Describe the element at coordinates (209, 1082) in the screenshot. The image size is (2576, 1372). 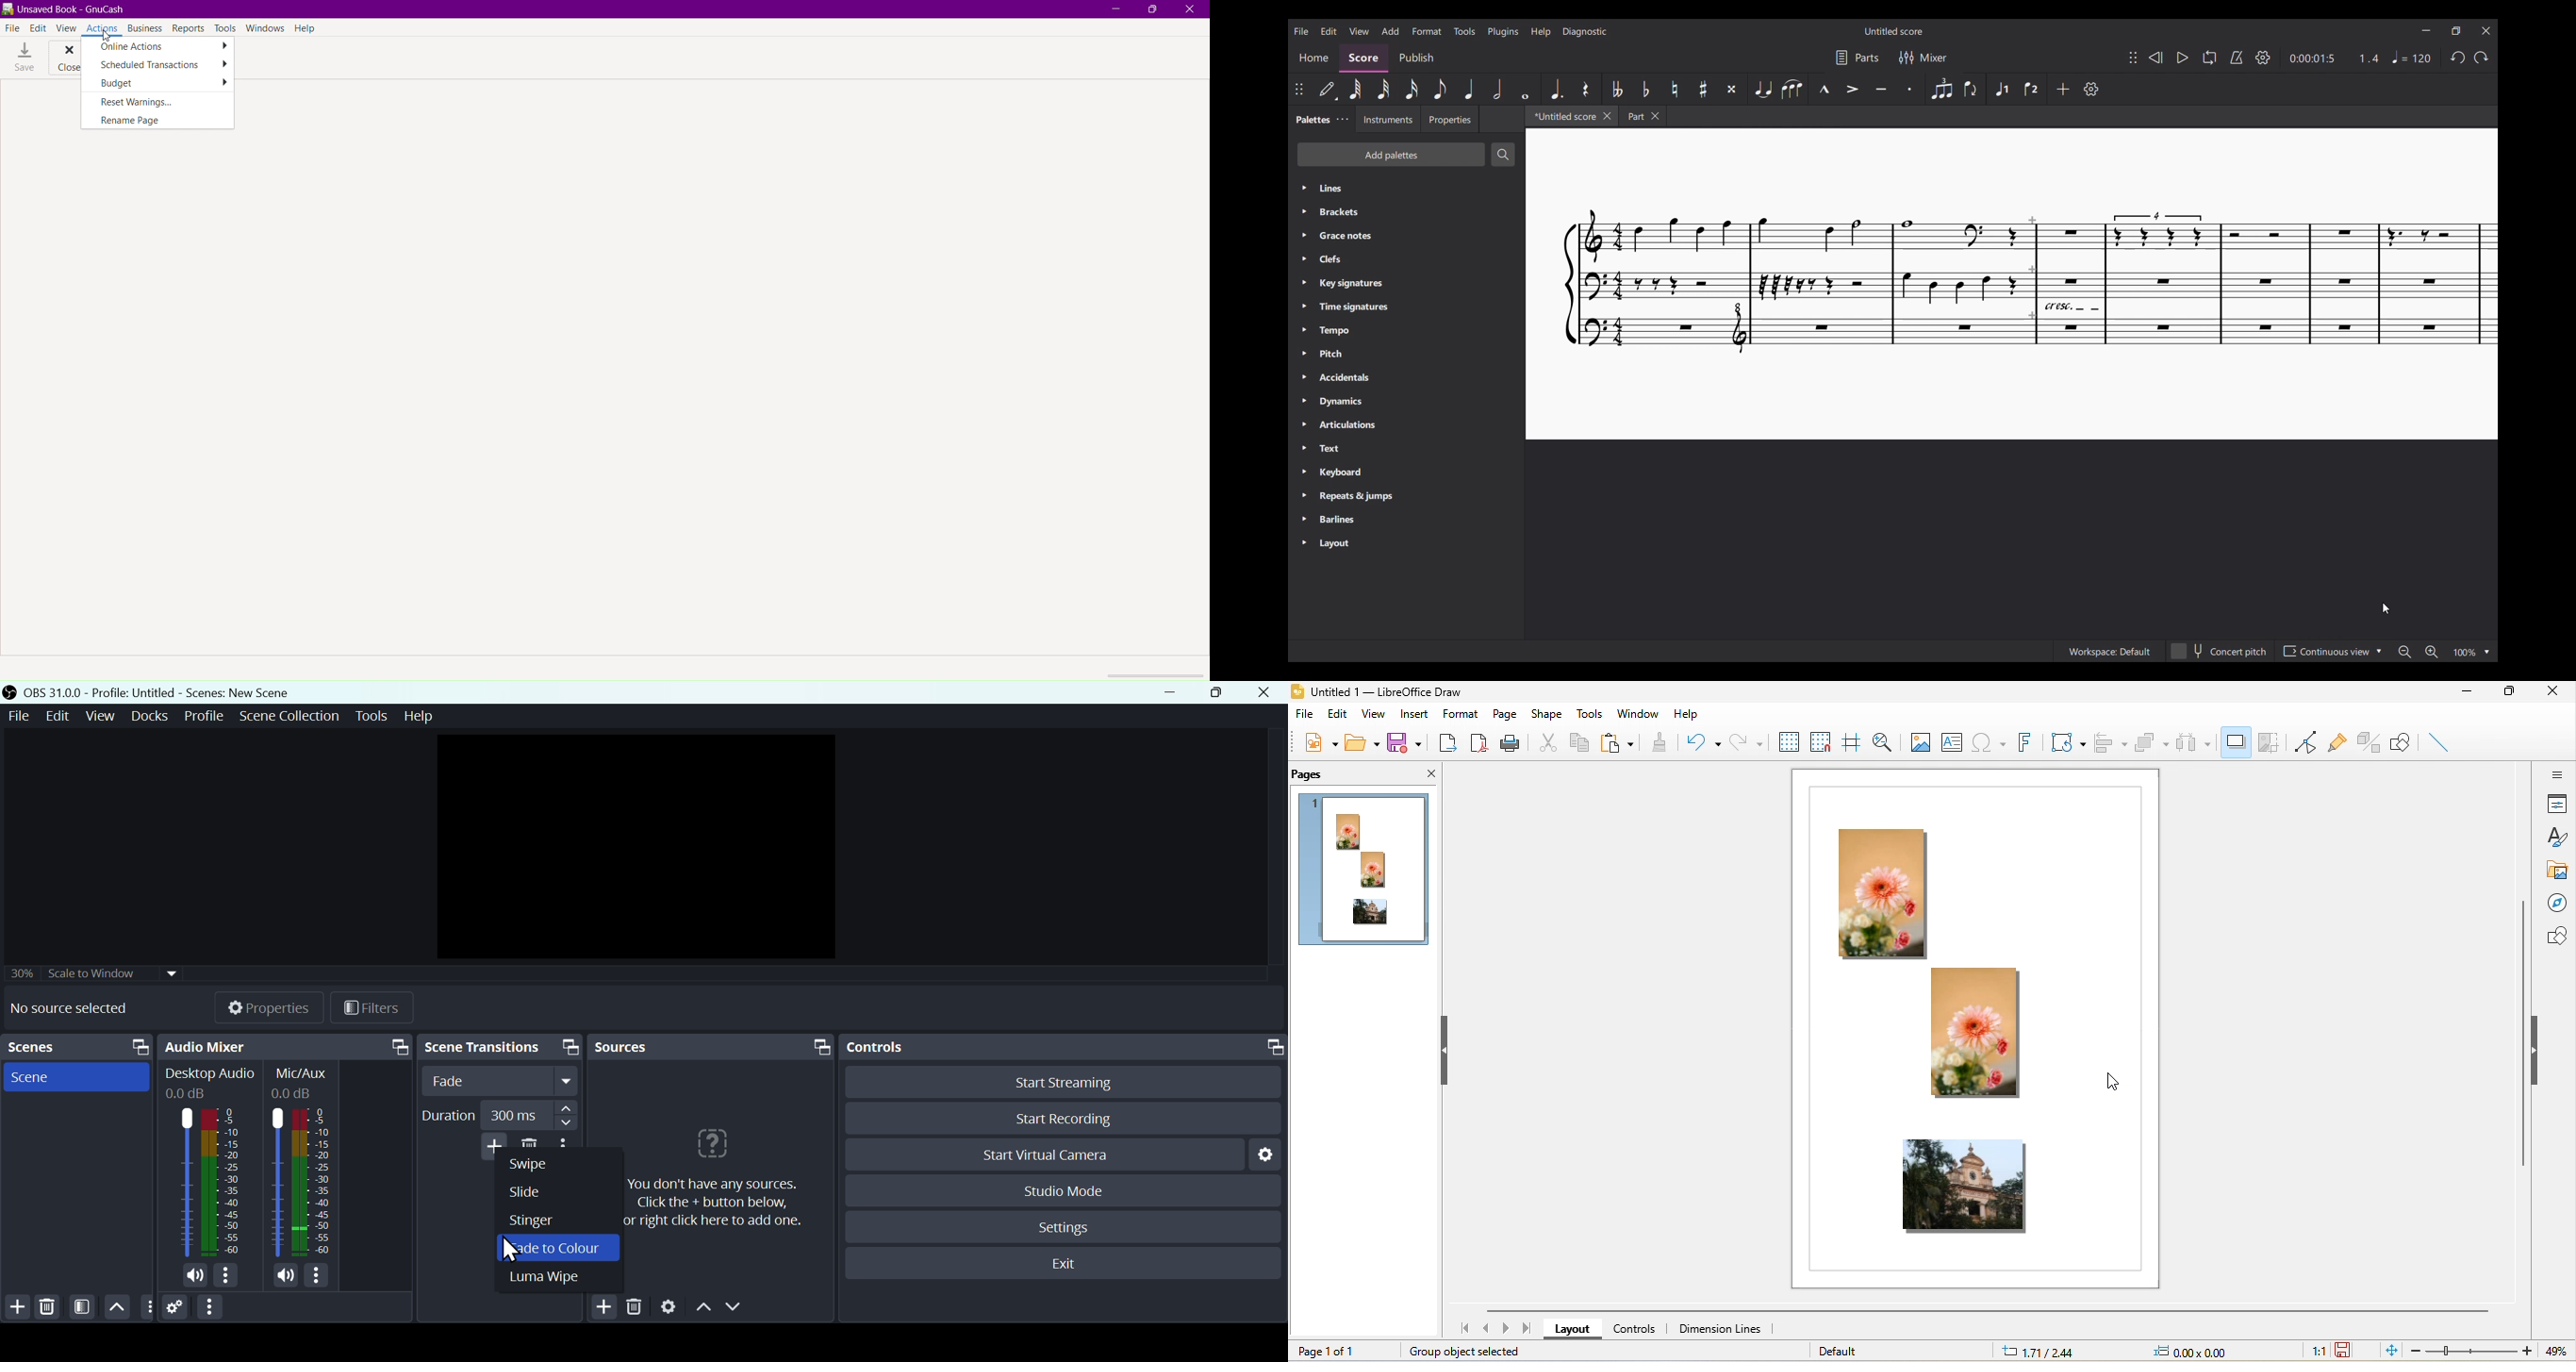
I see `Desktop Audio` at that location.